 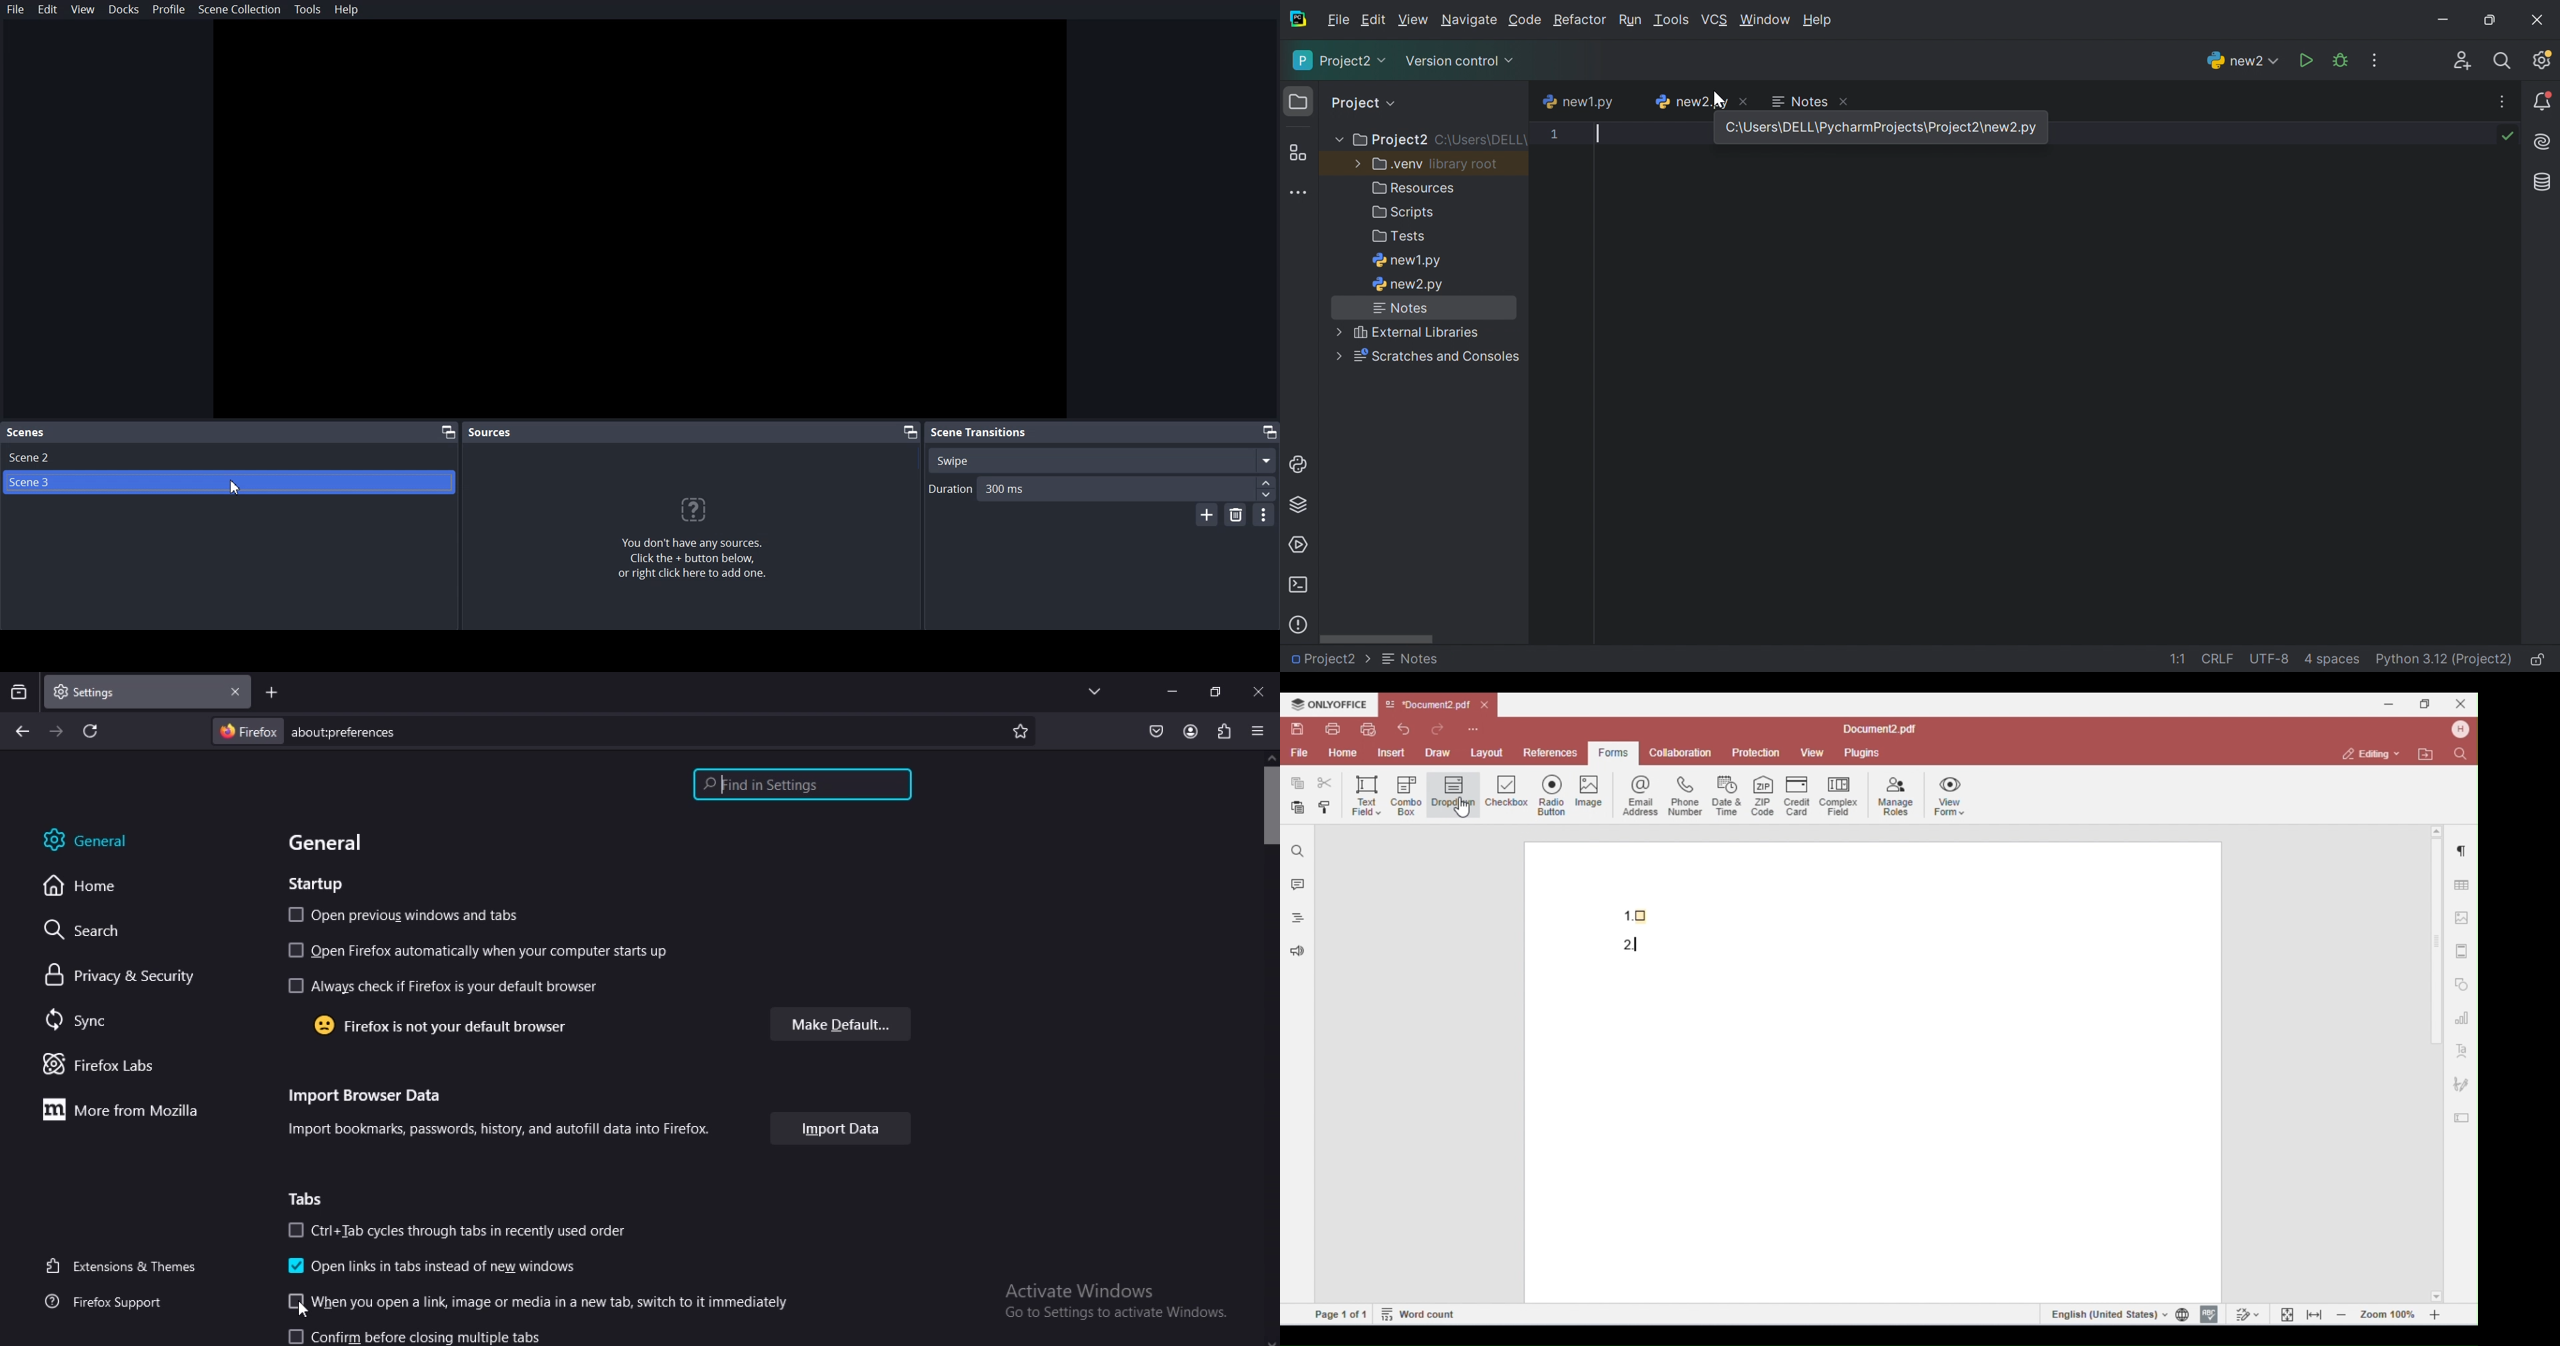 I want to click on Docks, so click(x=123, y=10).